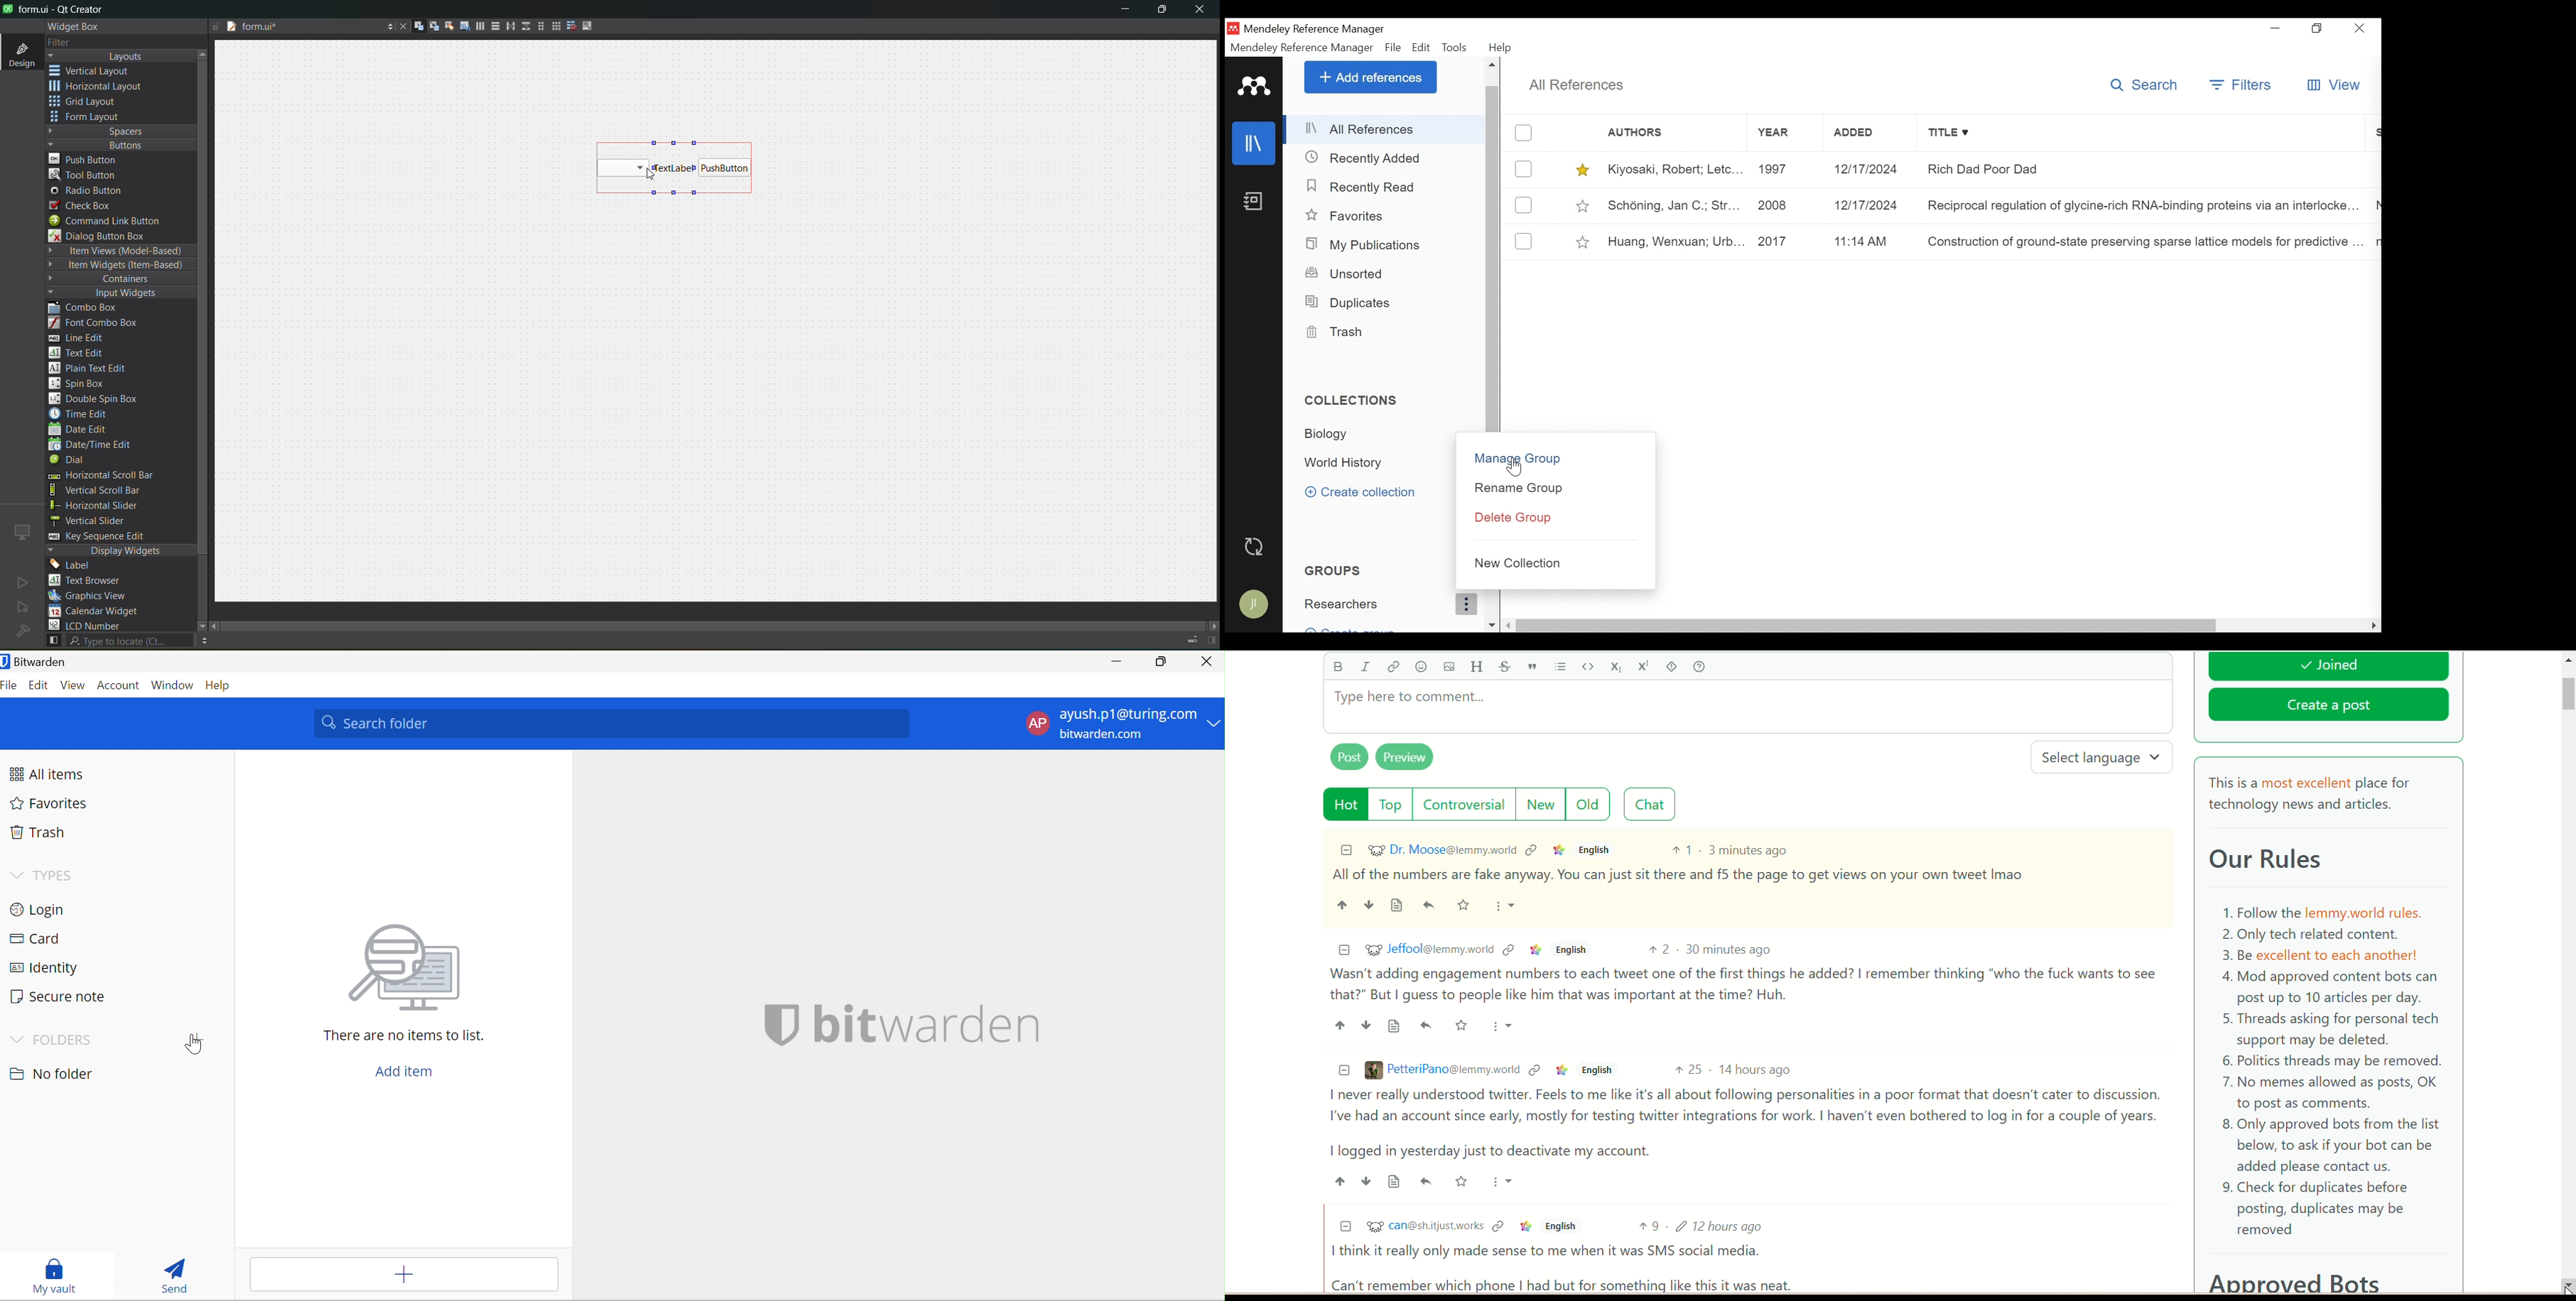 The width and height of the screenshot is (2576, 1316). Describe the element at coordinates (100, 520) in the screenshot. I see `vertical slider` at that location.